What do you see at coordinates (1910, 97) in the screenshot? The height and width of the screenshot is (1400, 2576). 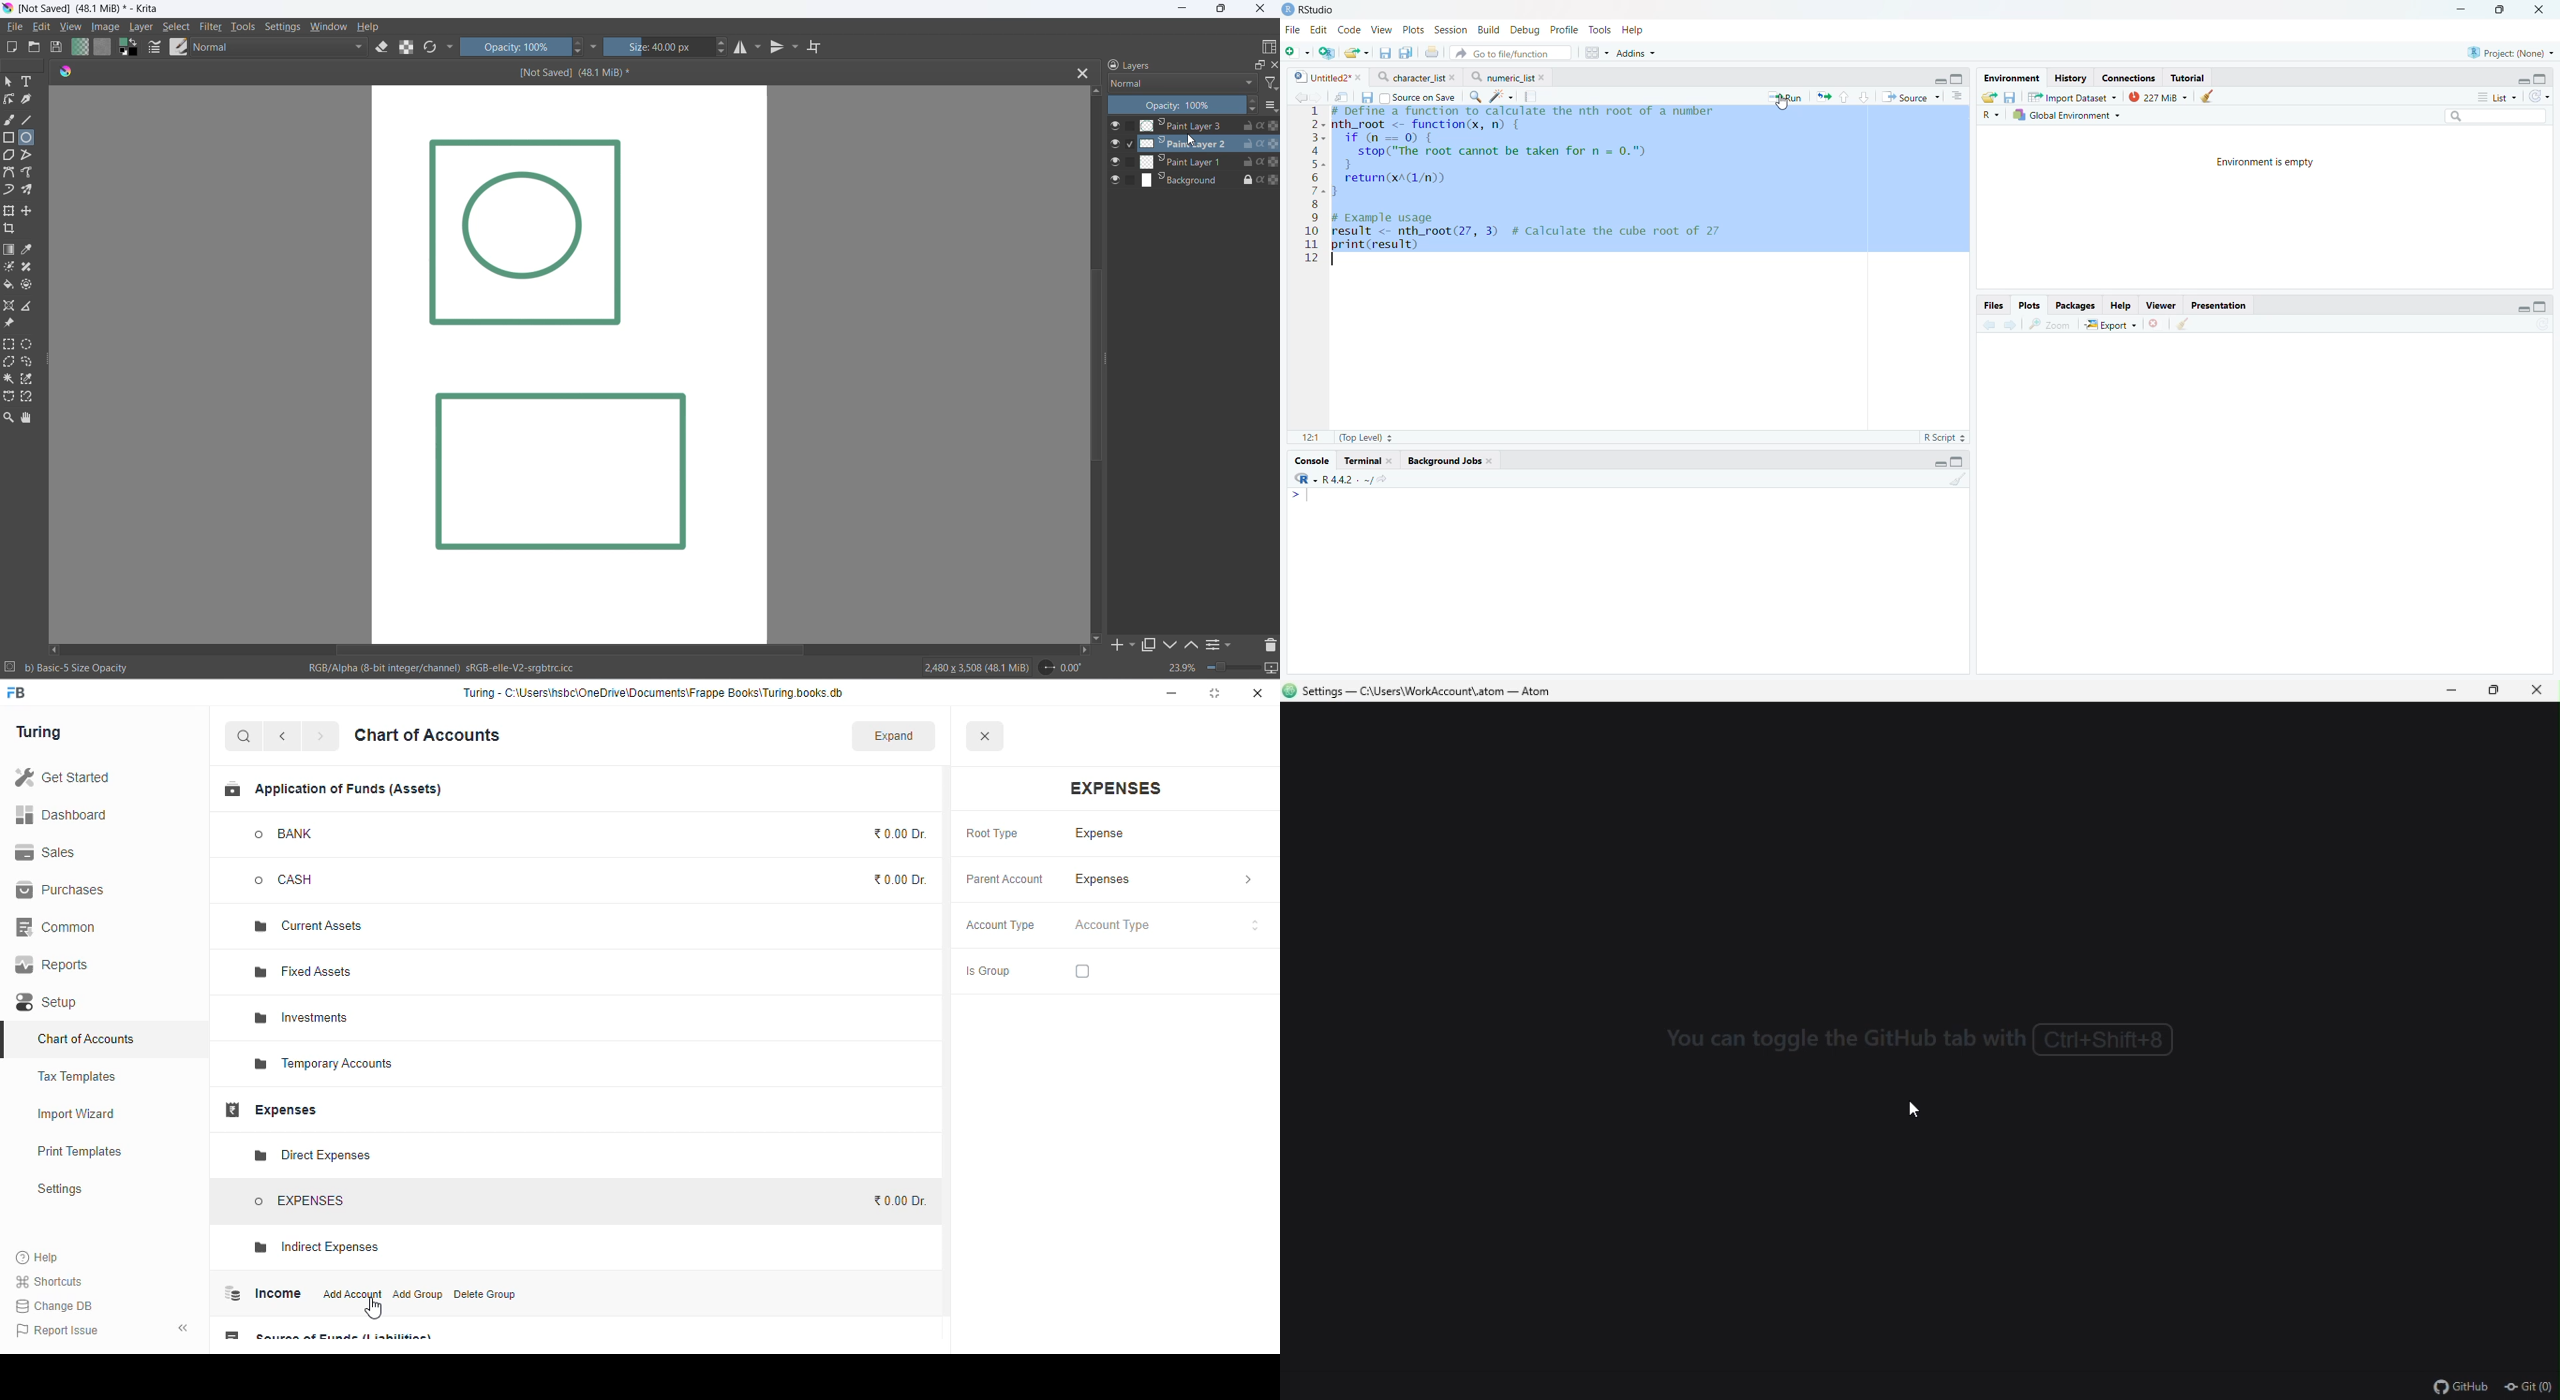 I see `Source` at bounding box center [1910, 97].